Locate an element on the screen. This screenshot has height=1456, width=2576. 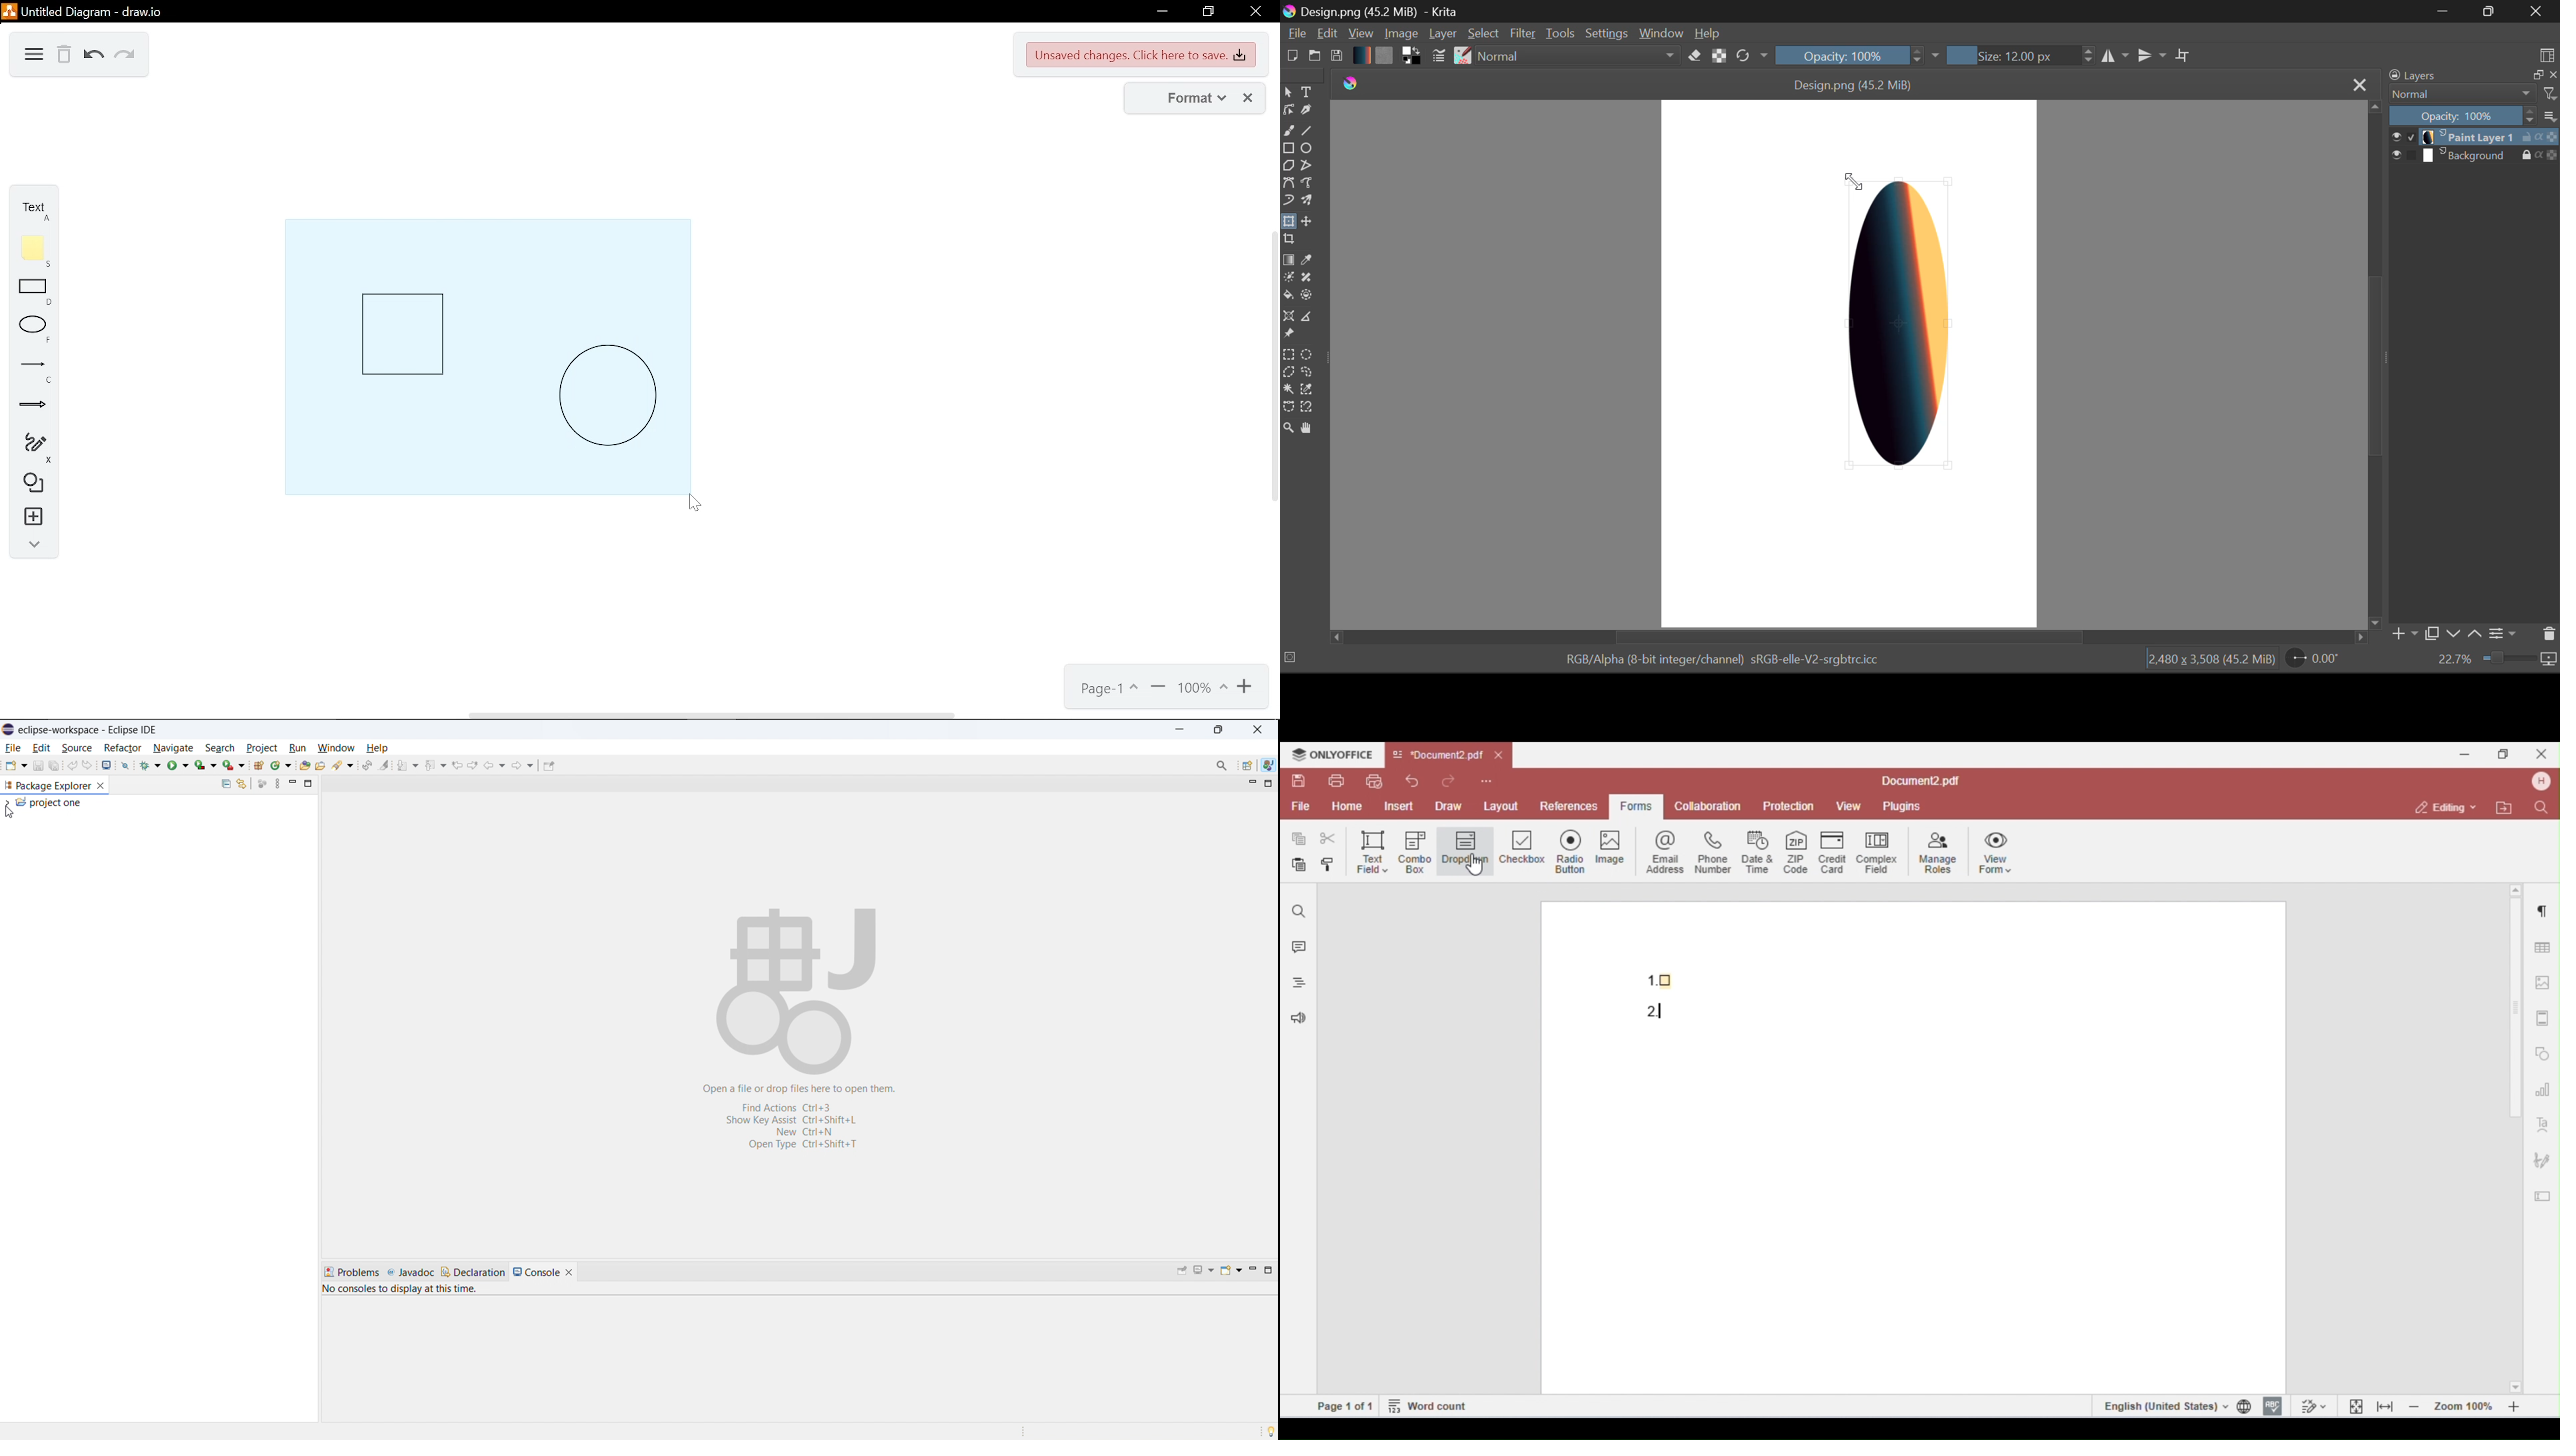
Copy Layer is located at coordinates (2431, 634).